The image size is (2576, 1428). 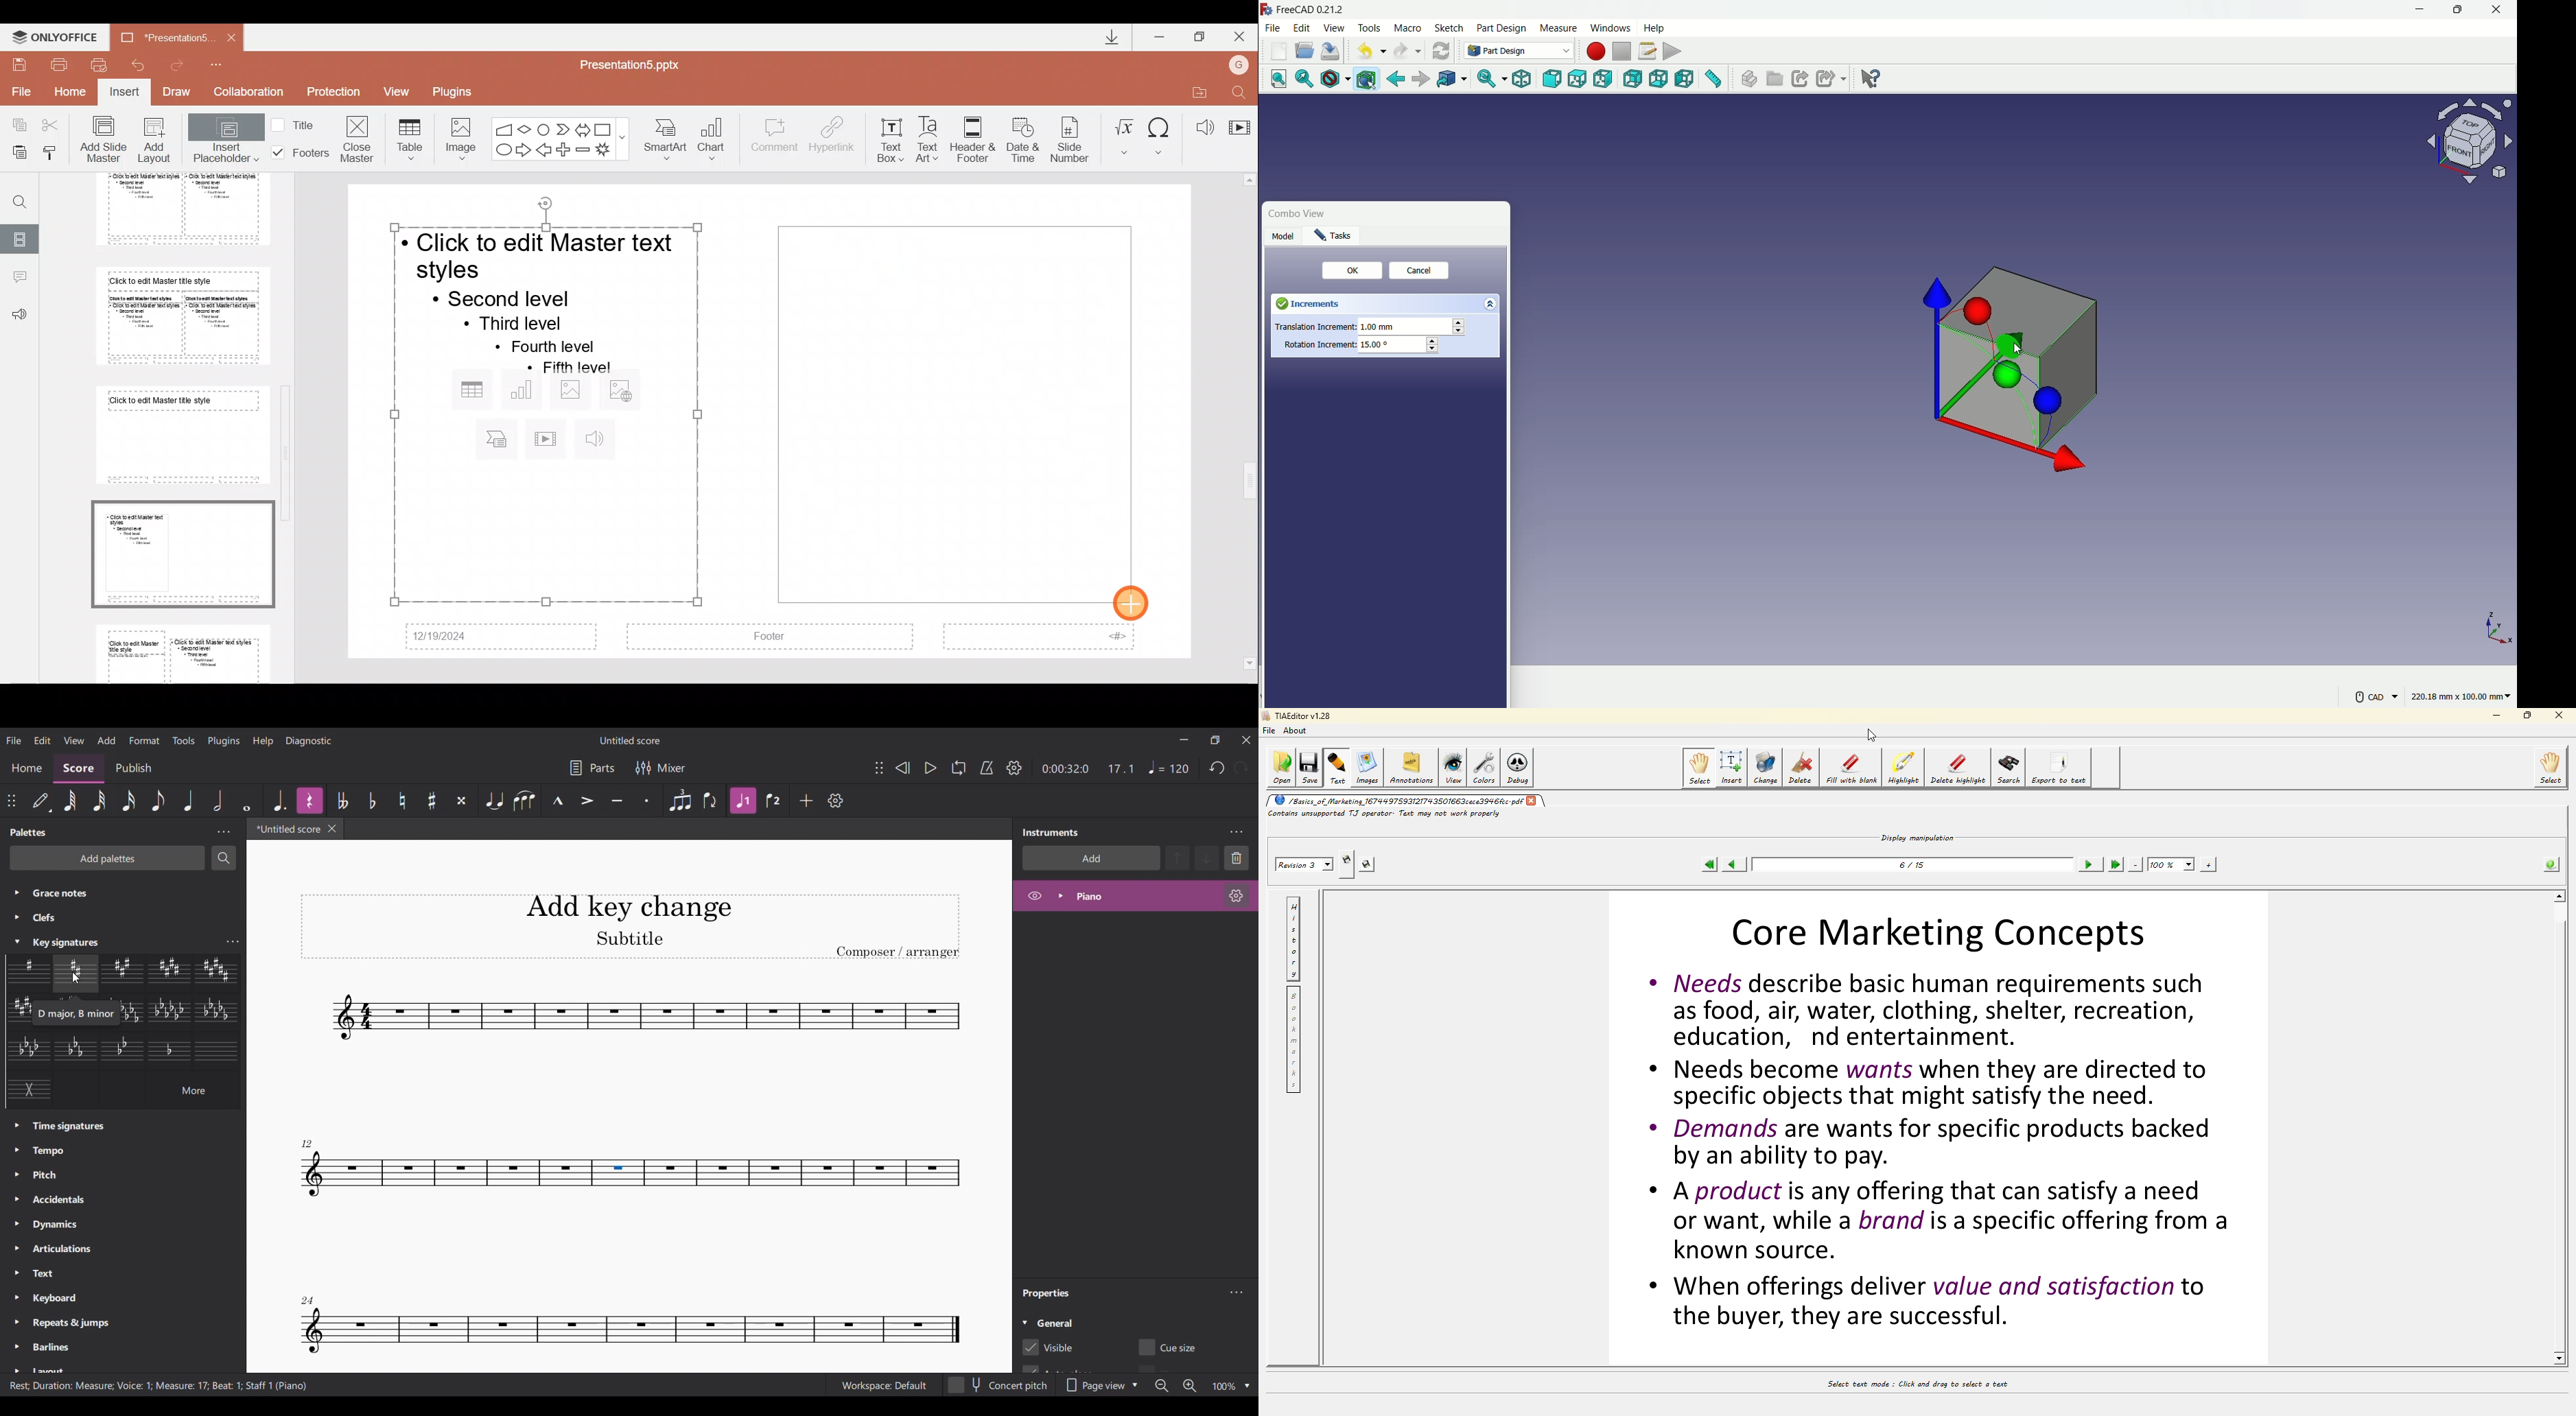 What do you see at coordinates (1190, 1386) in the screenshot?
I see `Zoom in` at bounding box center [1190, 1386].